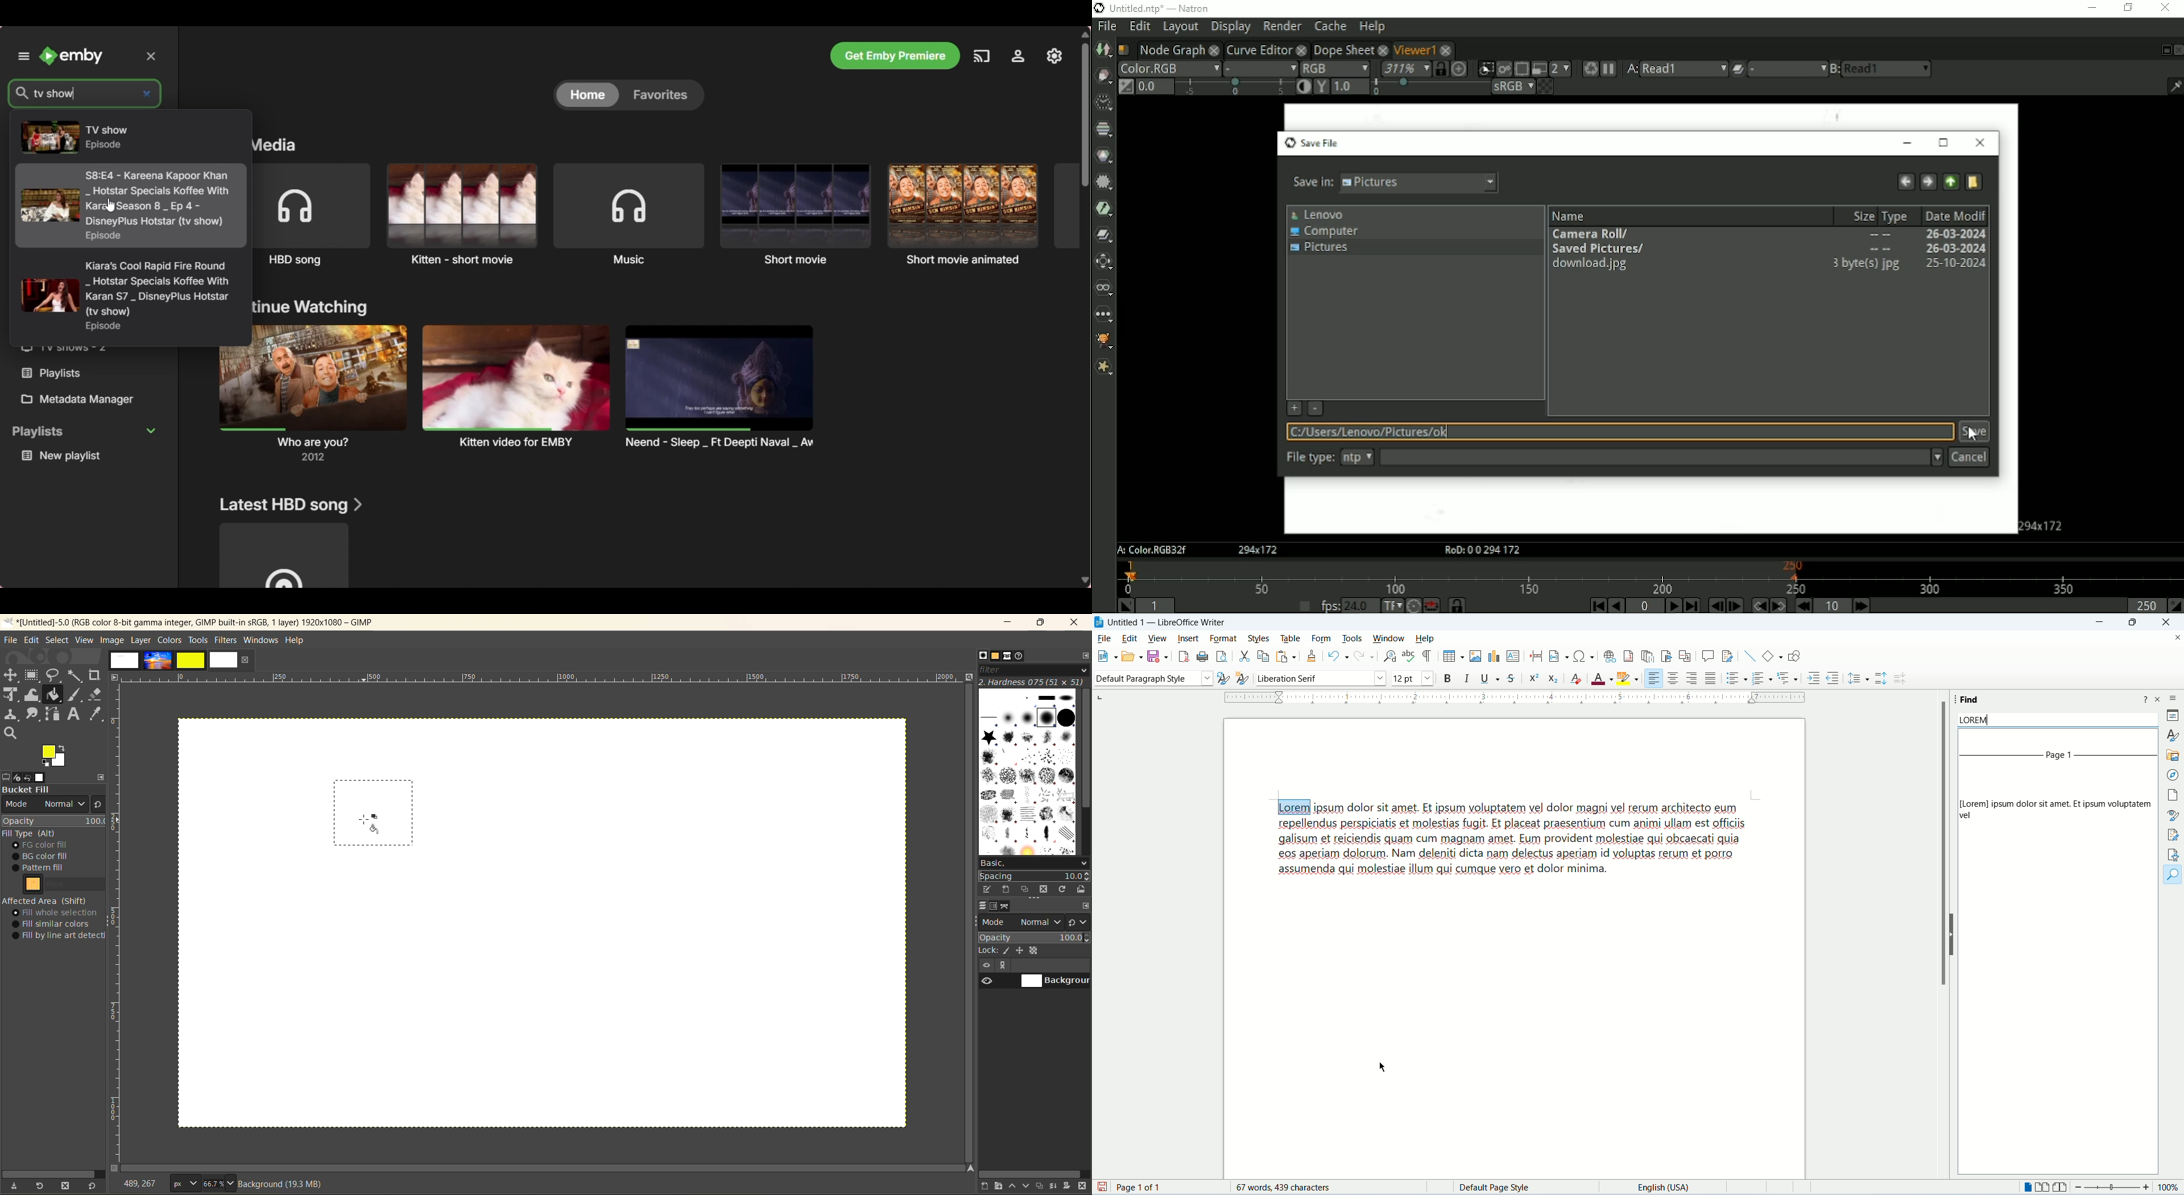 The height and width of the screenshot is (1204, 2184). What do you see at coordinates (1336, 657) in the screenshot?
I see `undo` at bounding box center [1336, 657].